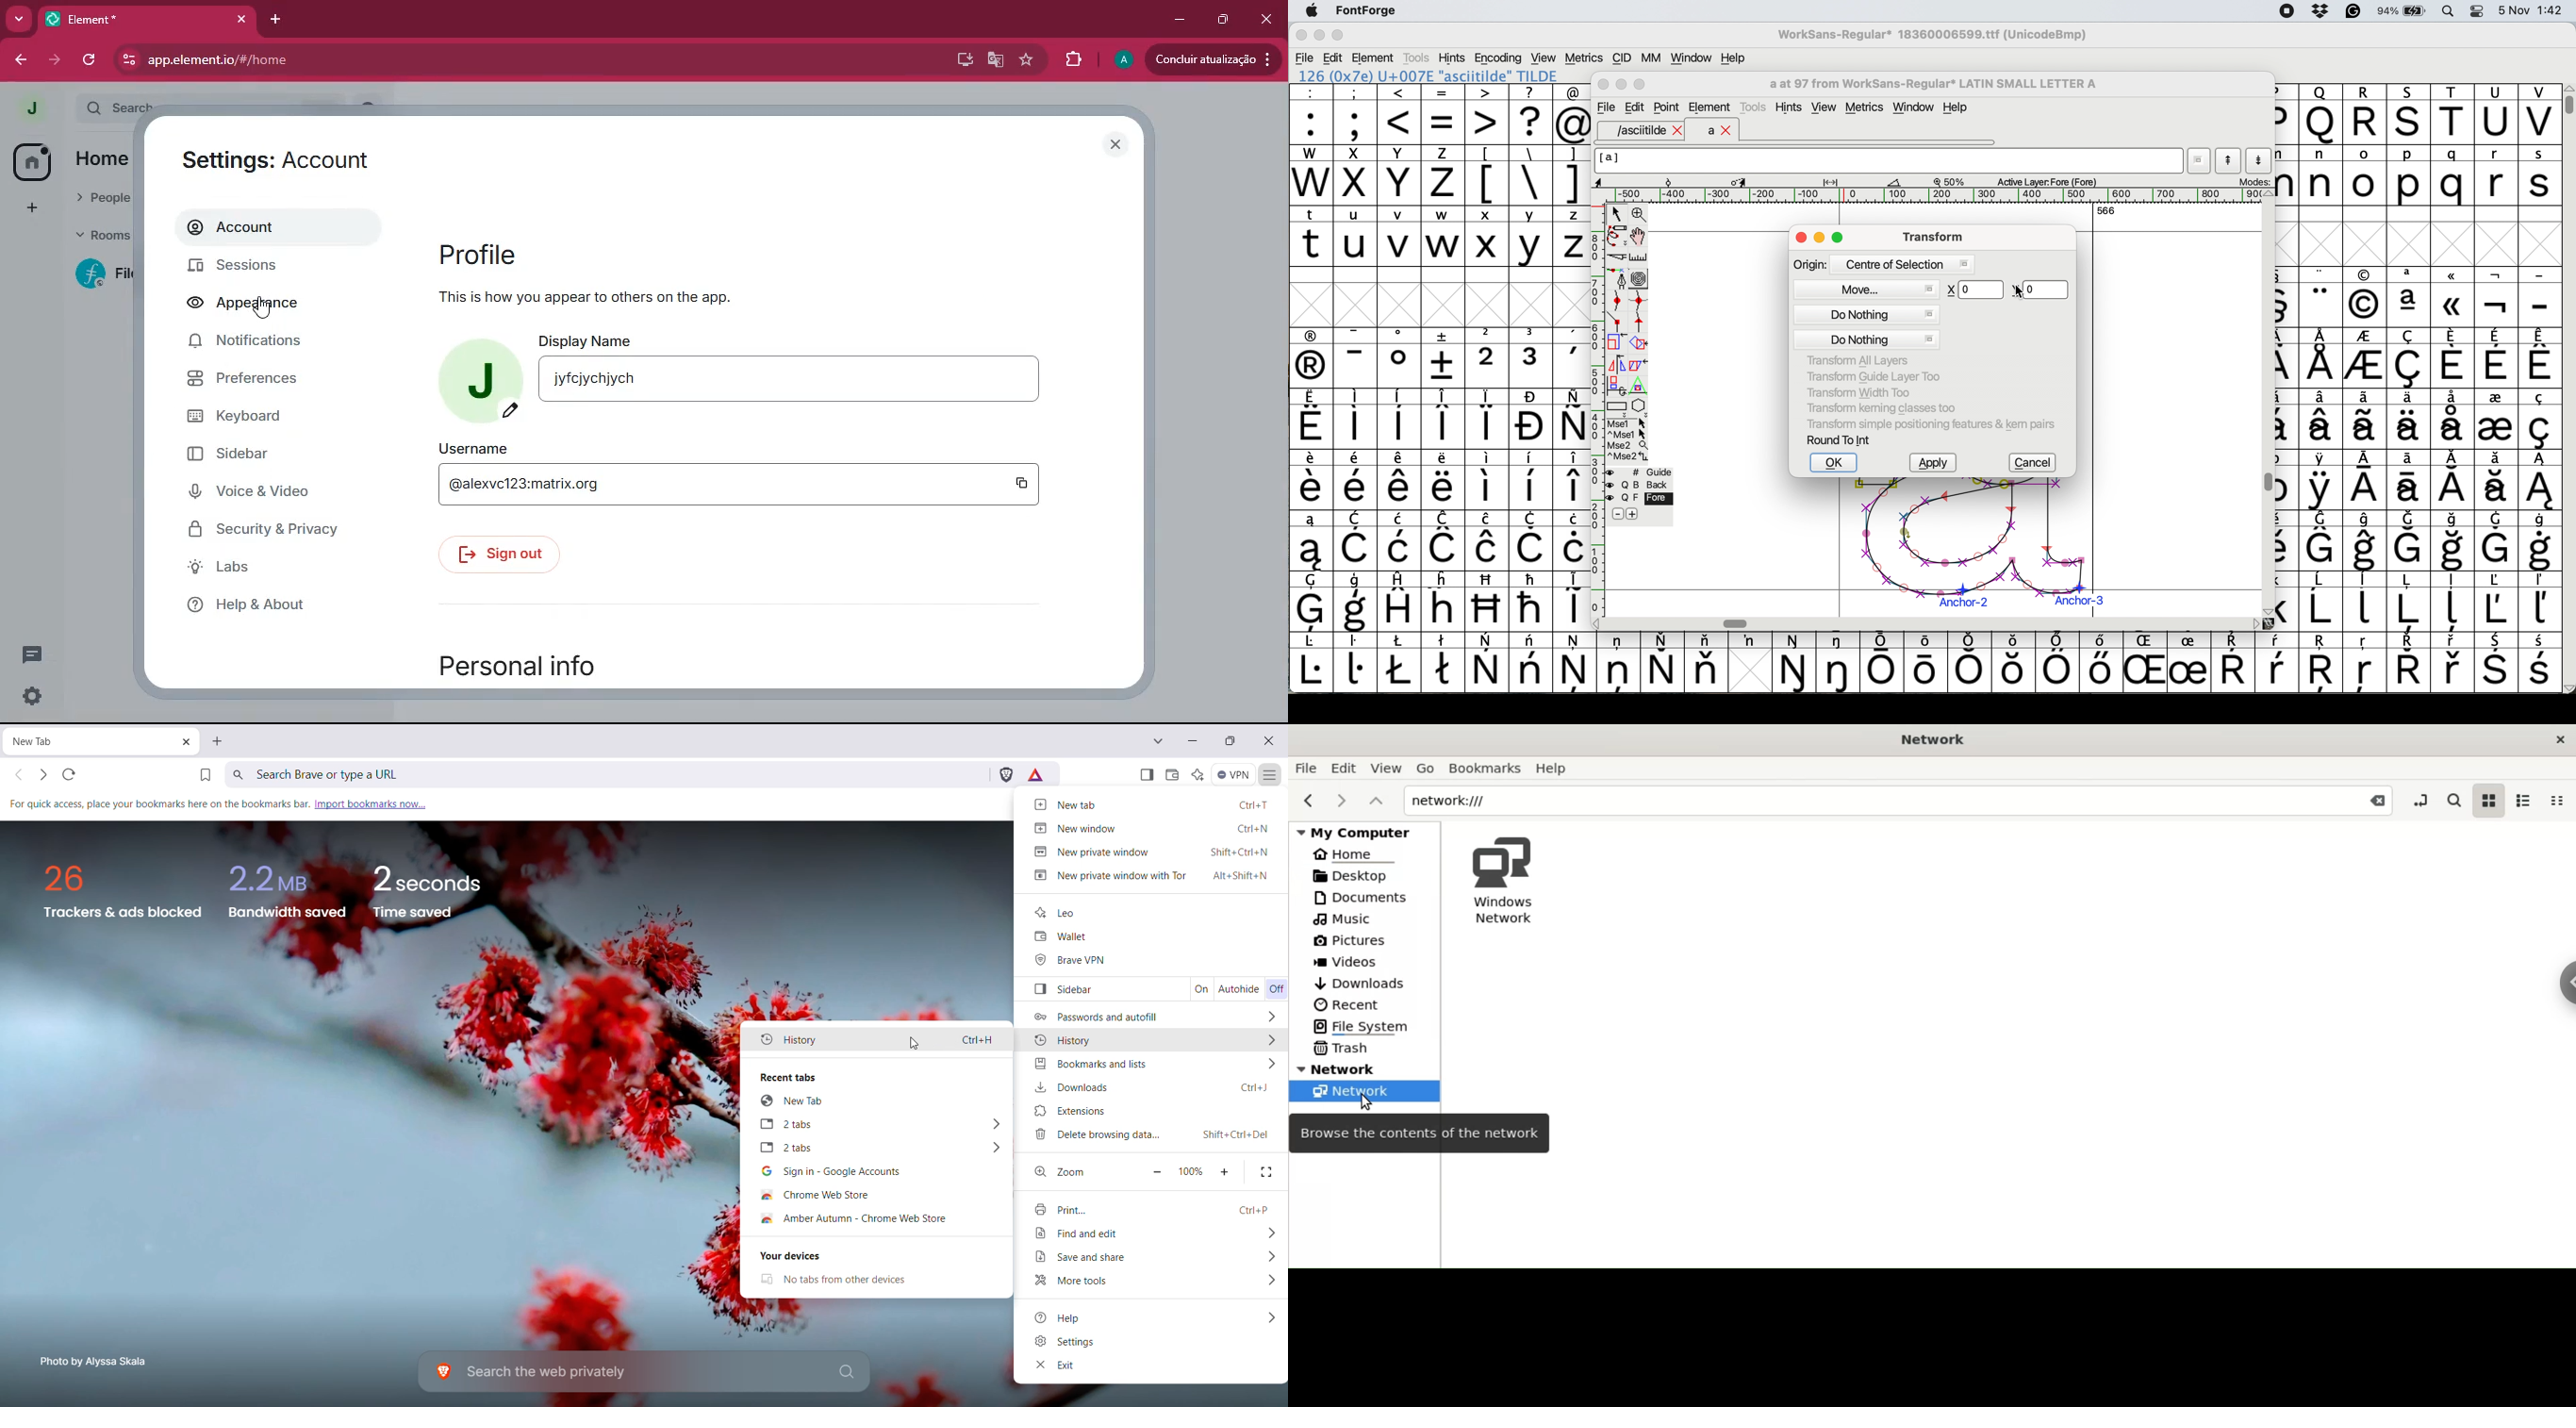  Describe the element at coordinates (1571, 418) in the screenshot. I see `symbol` at that location.